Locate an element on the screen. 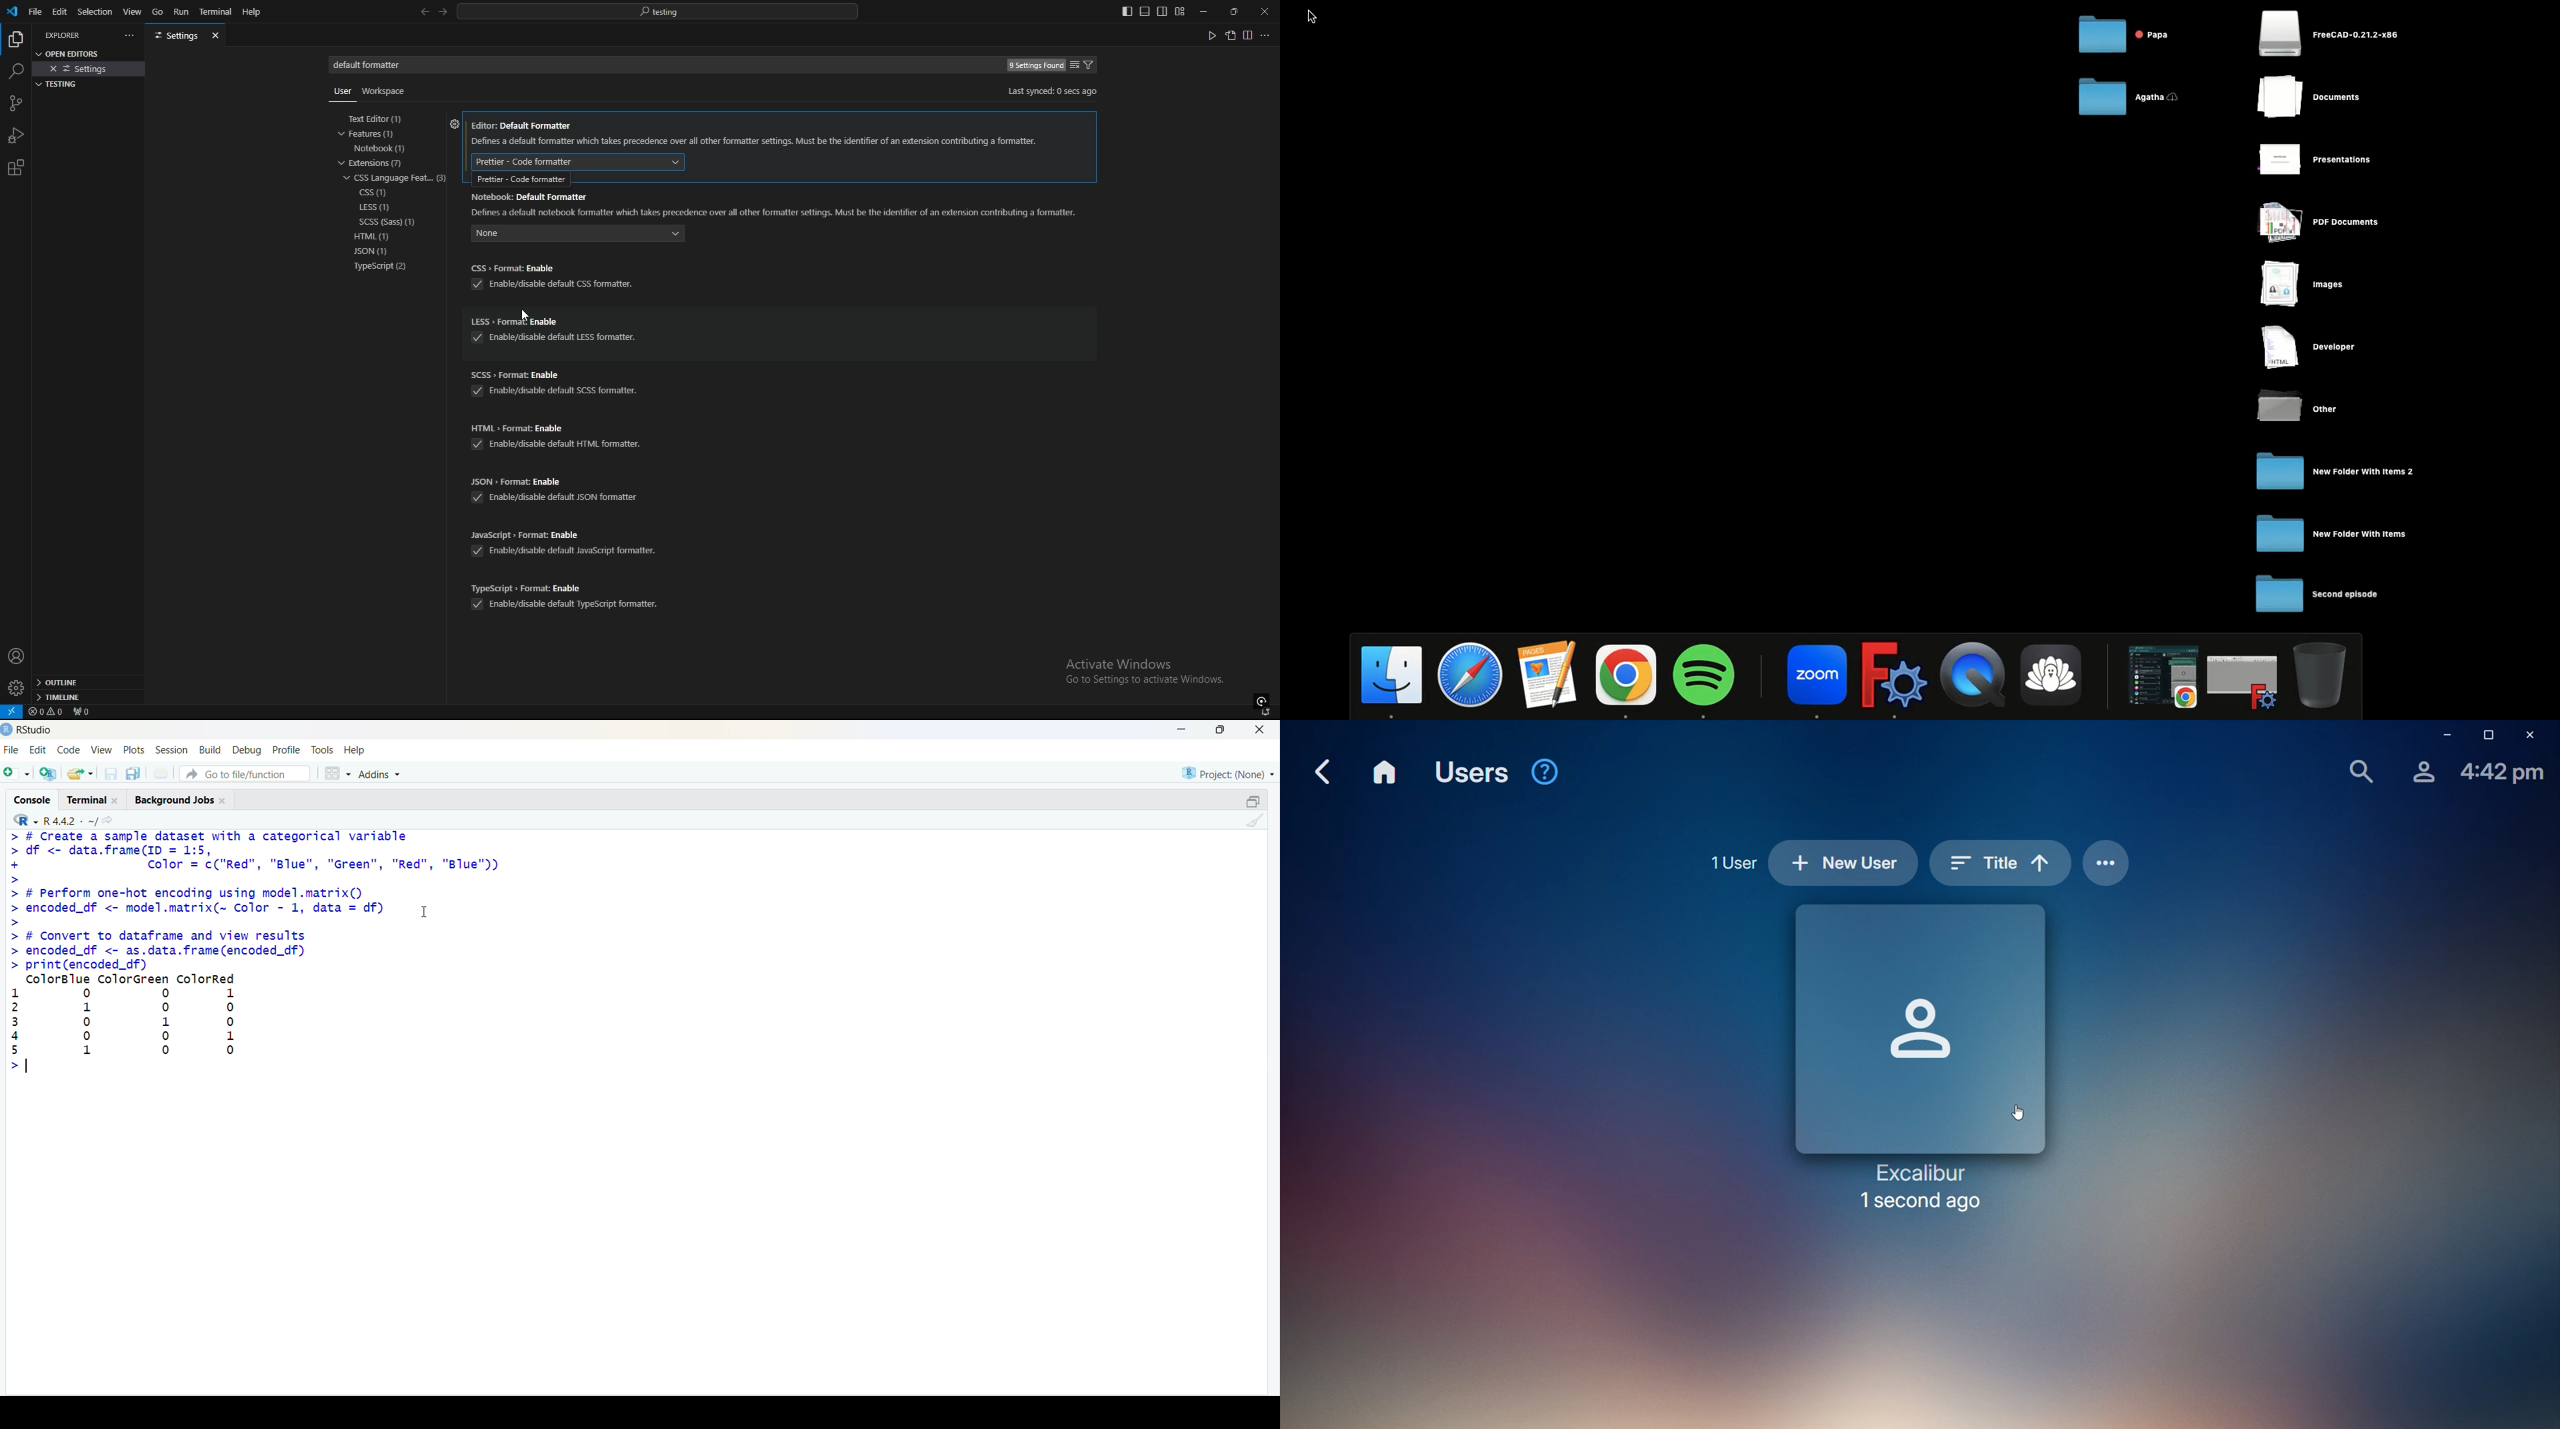  add R file is located at coordinates (48, 773).